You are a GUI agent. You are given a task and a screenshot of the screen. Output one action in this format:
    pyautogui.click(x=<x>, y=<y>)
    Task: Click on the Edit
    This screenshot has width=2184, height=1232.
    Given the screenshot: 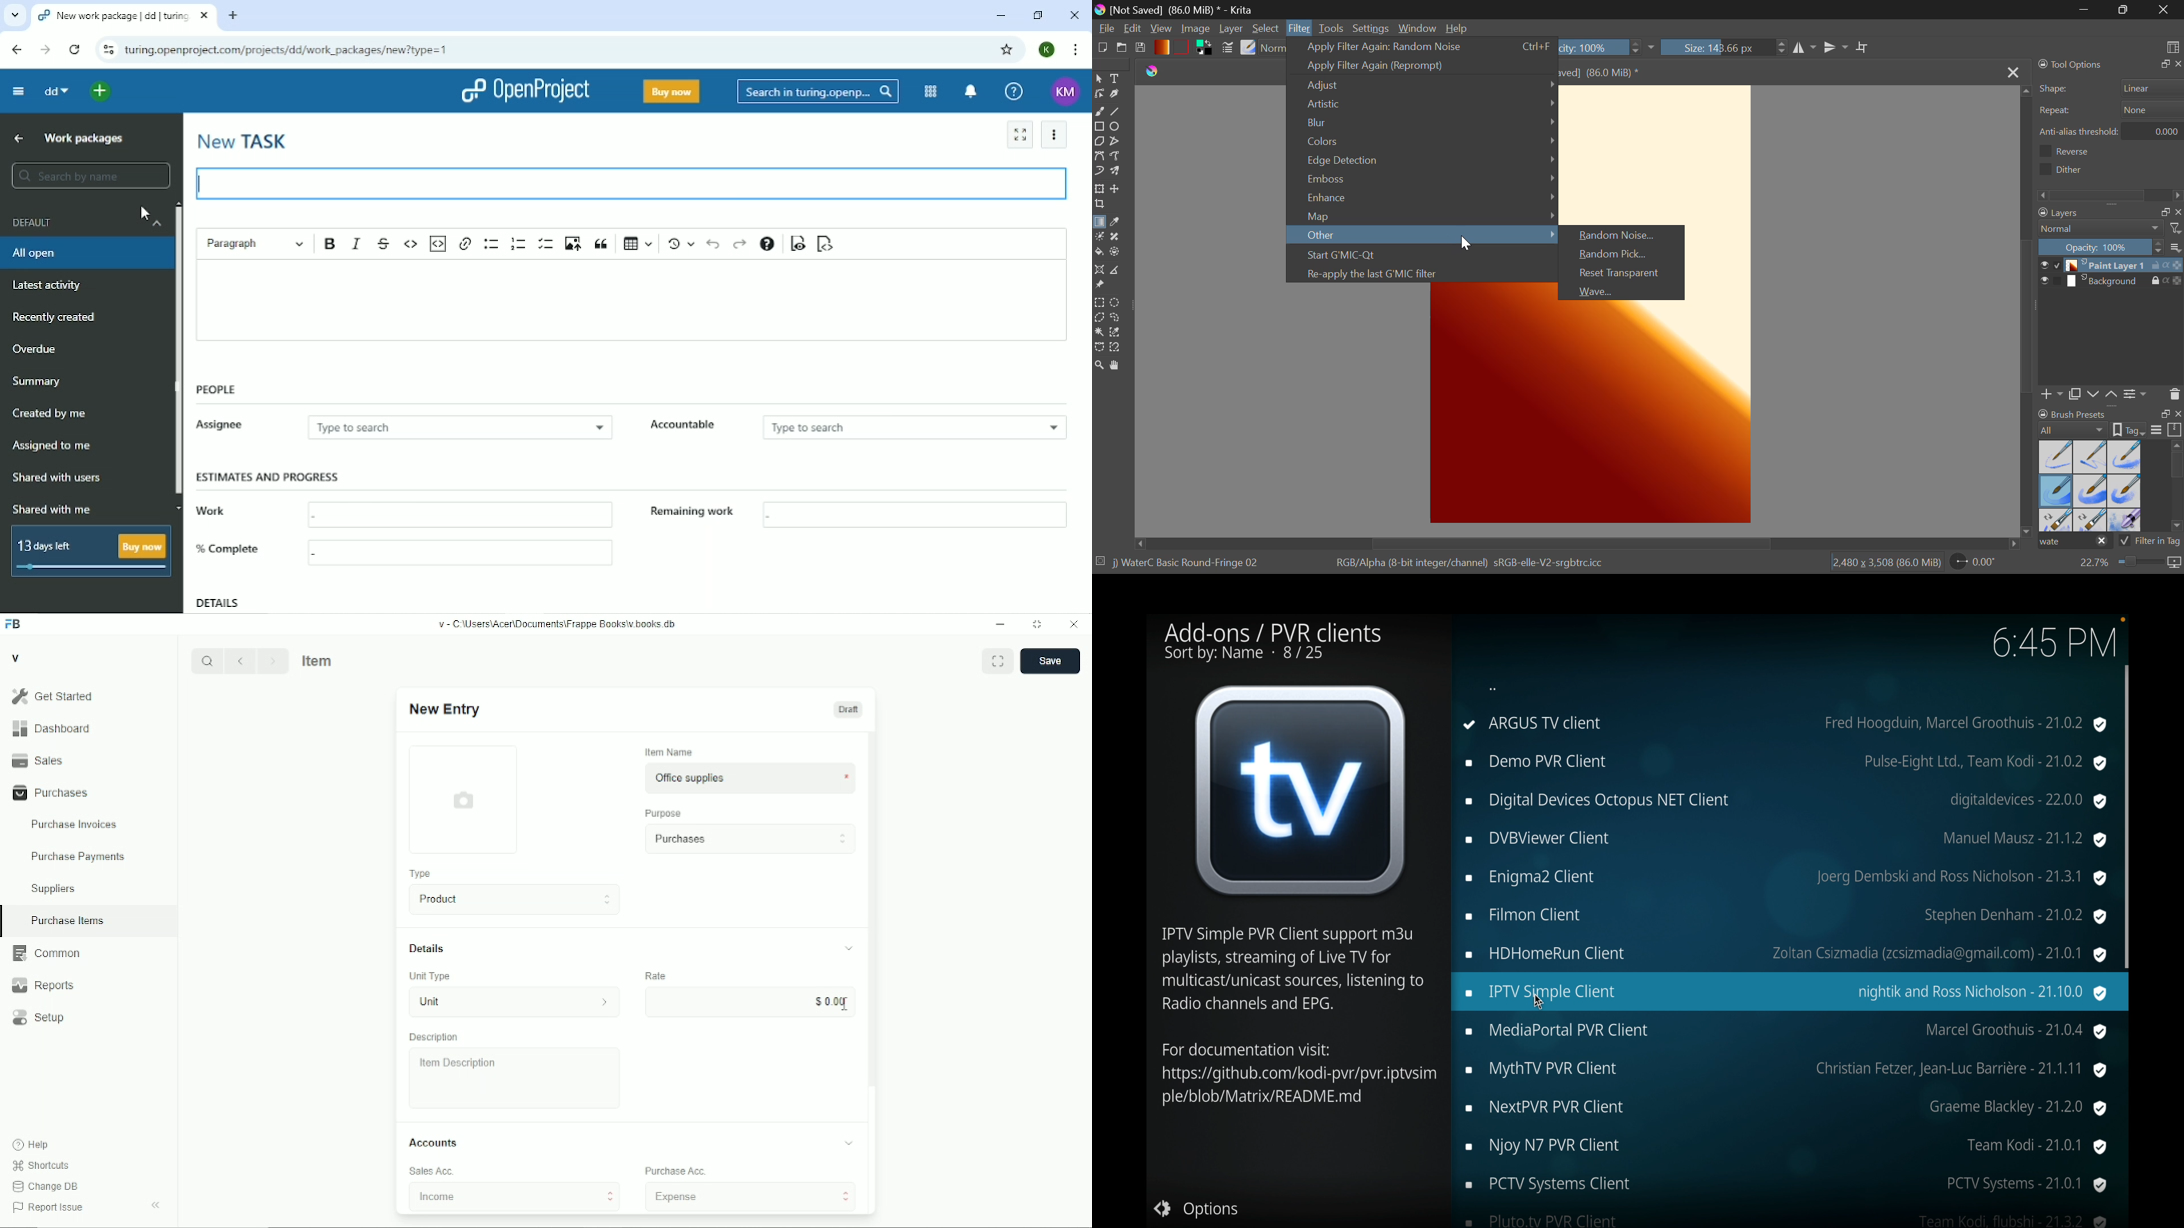 What is the action you would take?
    pyautogui.click(x=1132, y=28)
    